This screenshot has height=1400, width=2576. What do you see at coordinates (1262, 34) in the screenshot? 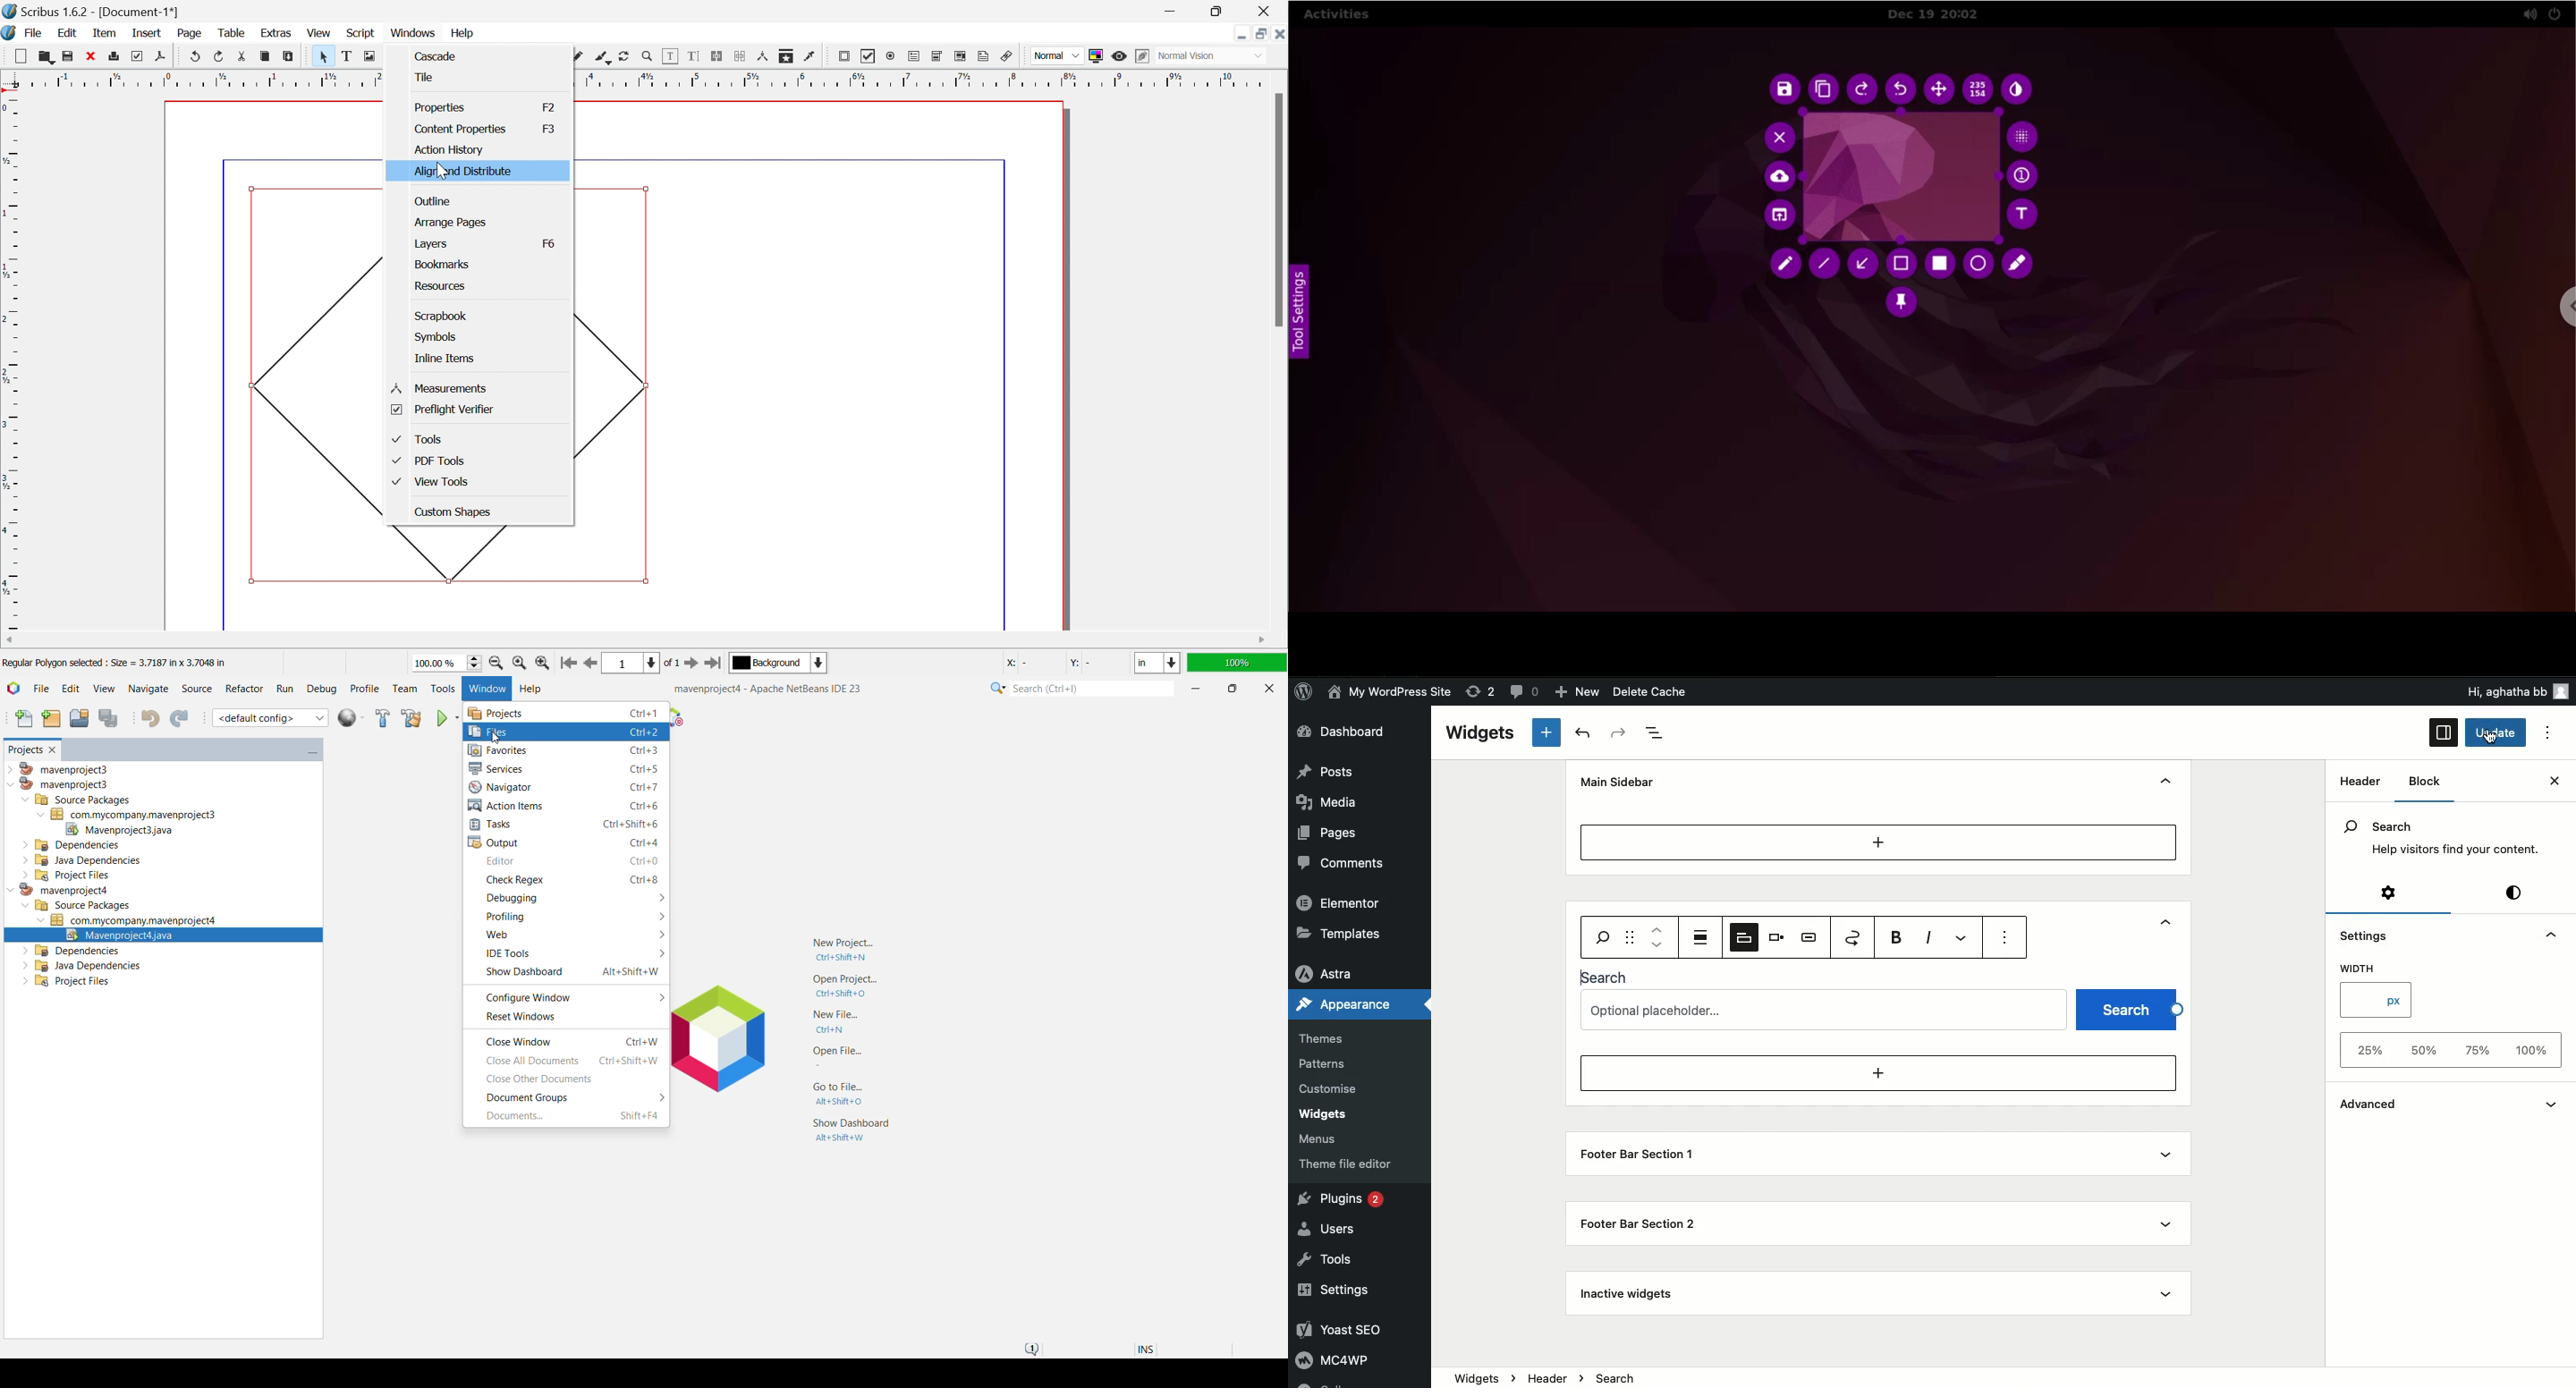
I see `Restore down` at bounding box center [1262, 34].